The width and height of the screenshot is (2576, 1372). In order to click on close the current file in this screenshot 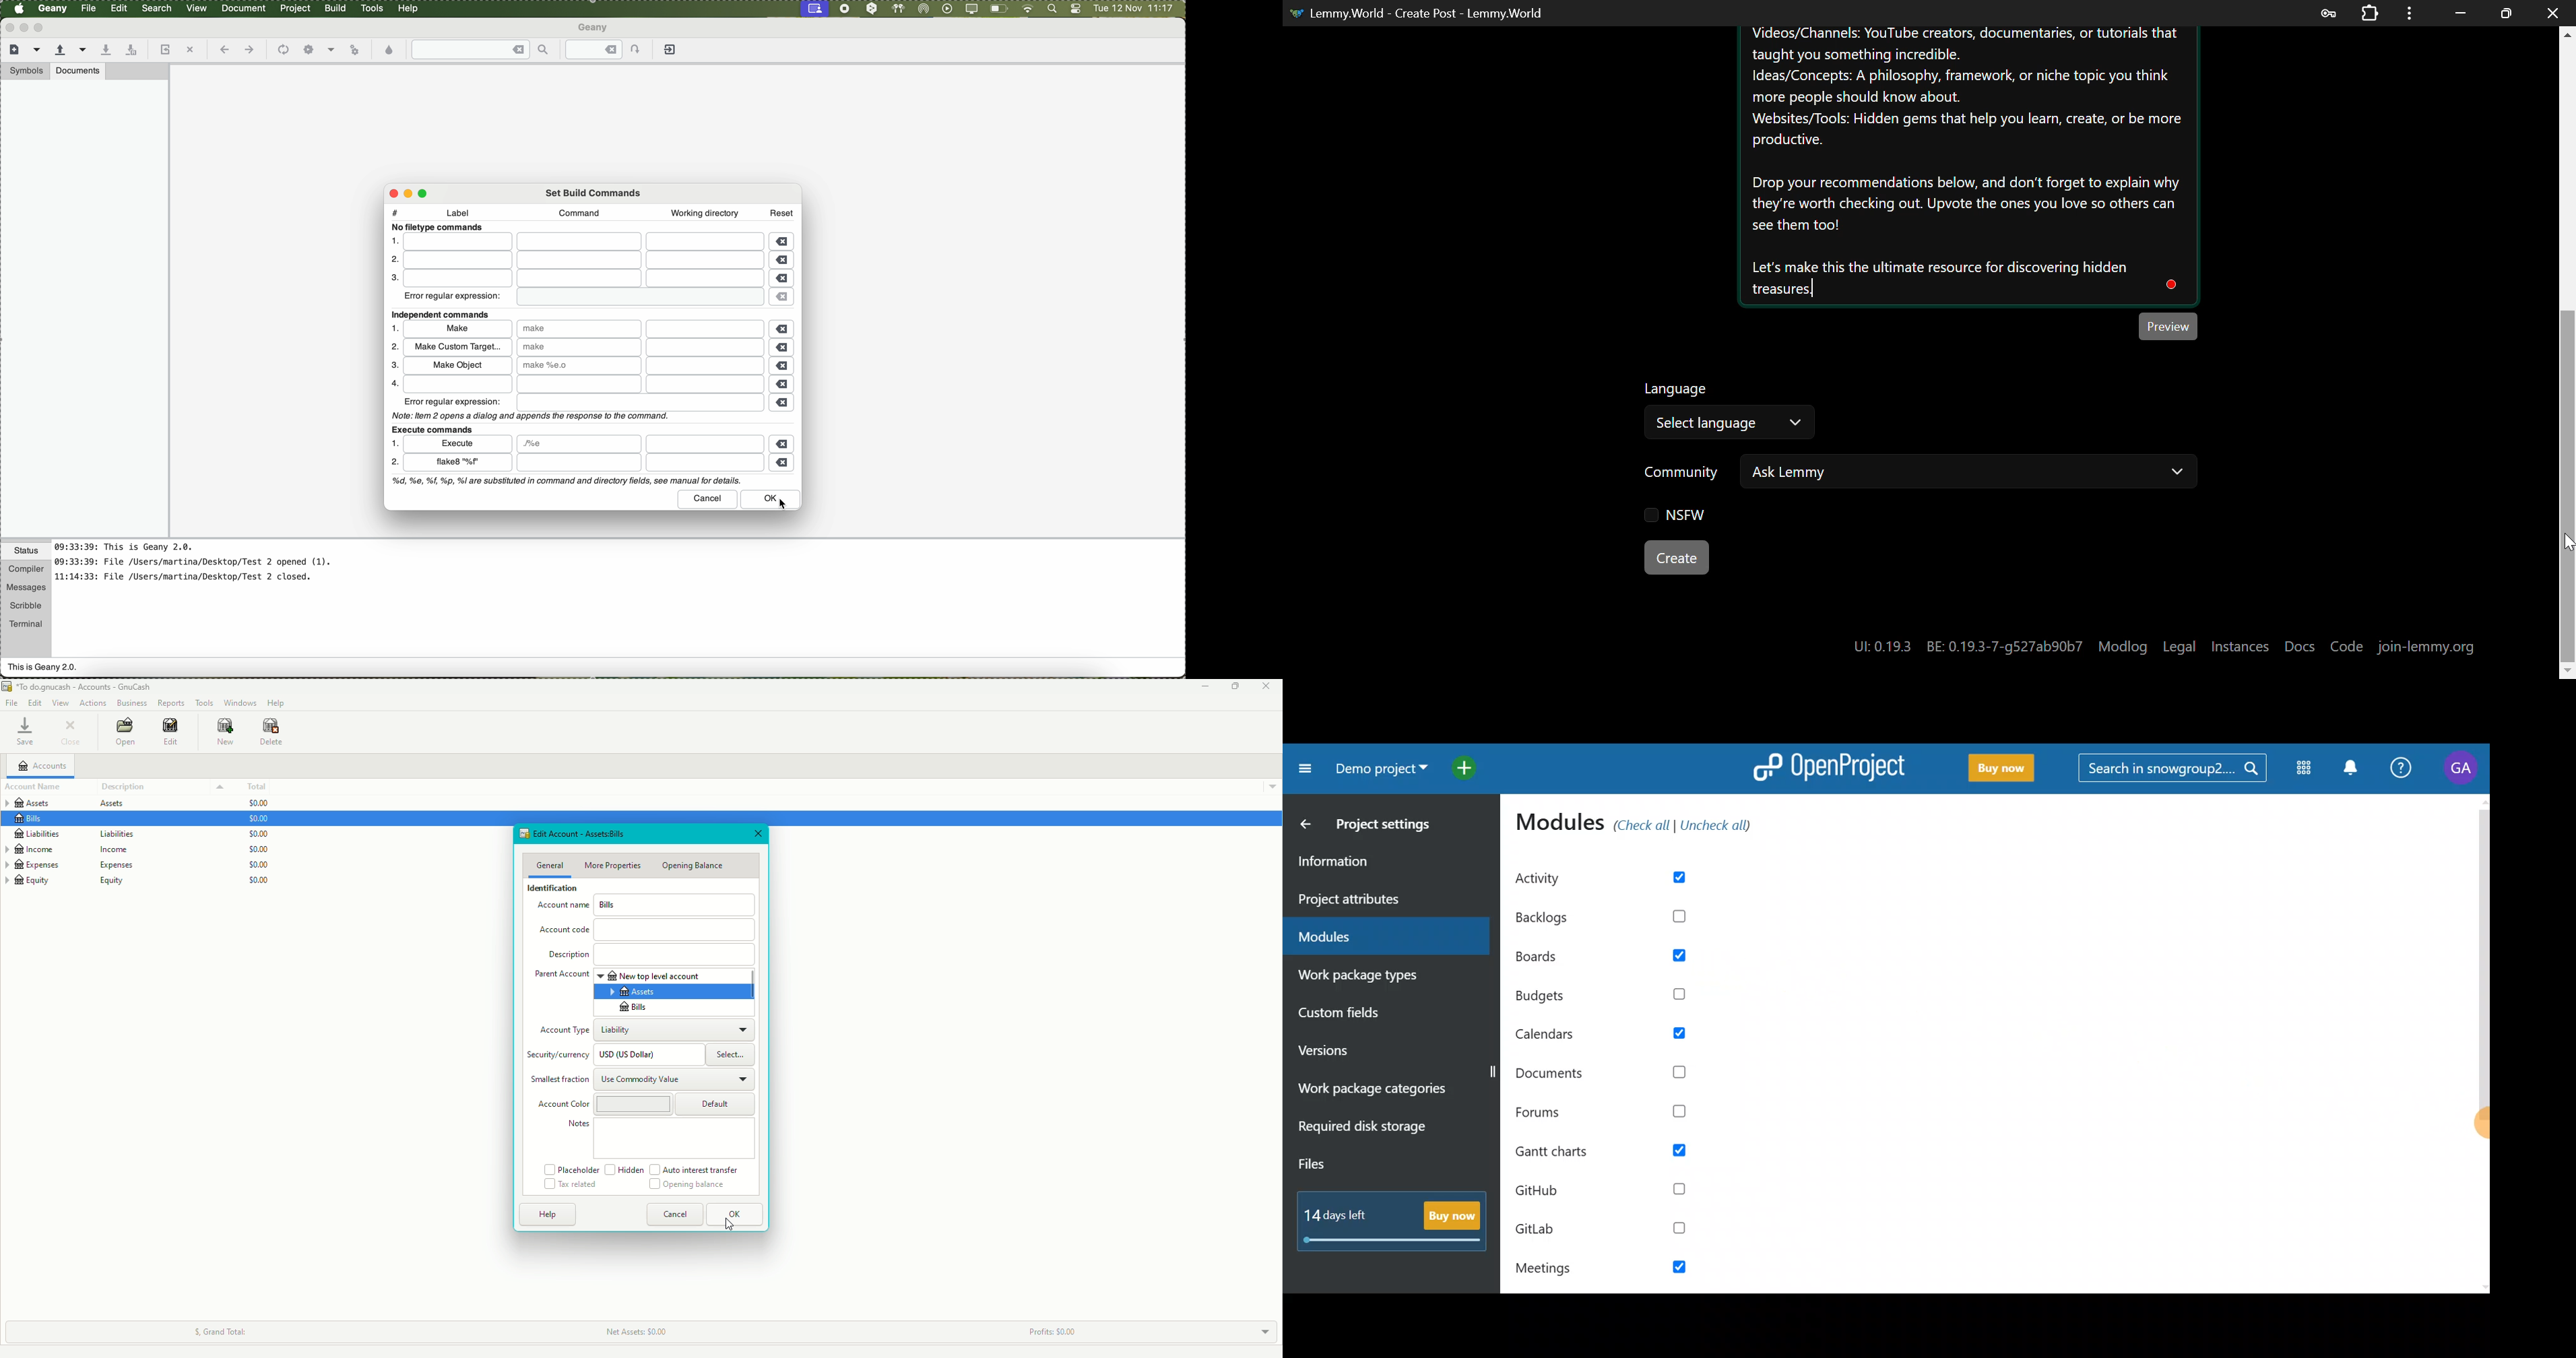, I will do `click(190, 50)`.